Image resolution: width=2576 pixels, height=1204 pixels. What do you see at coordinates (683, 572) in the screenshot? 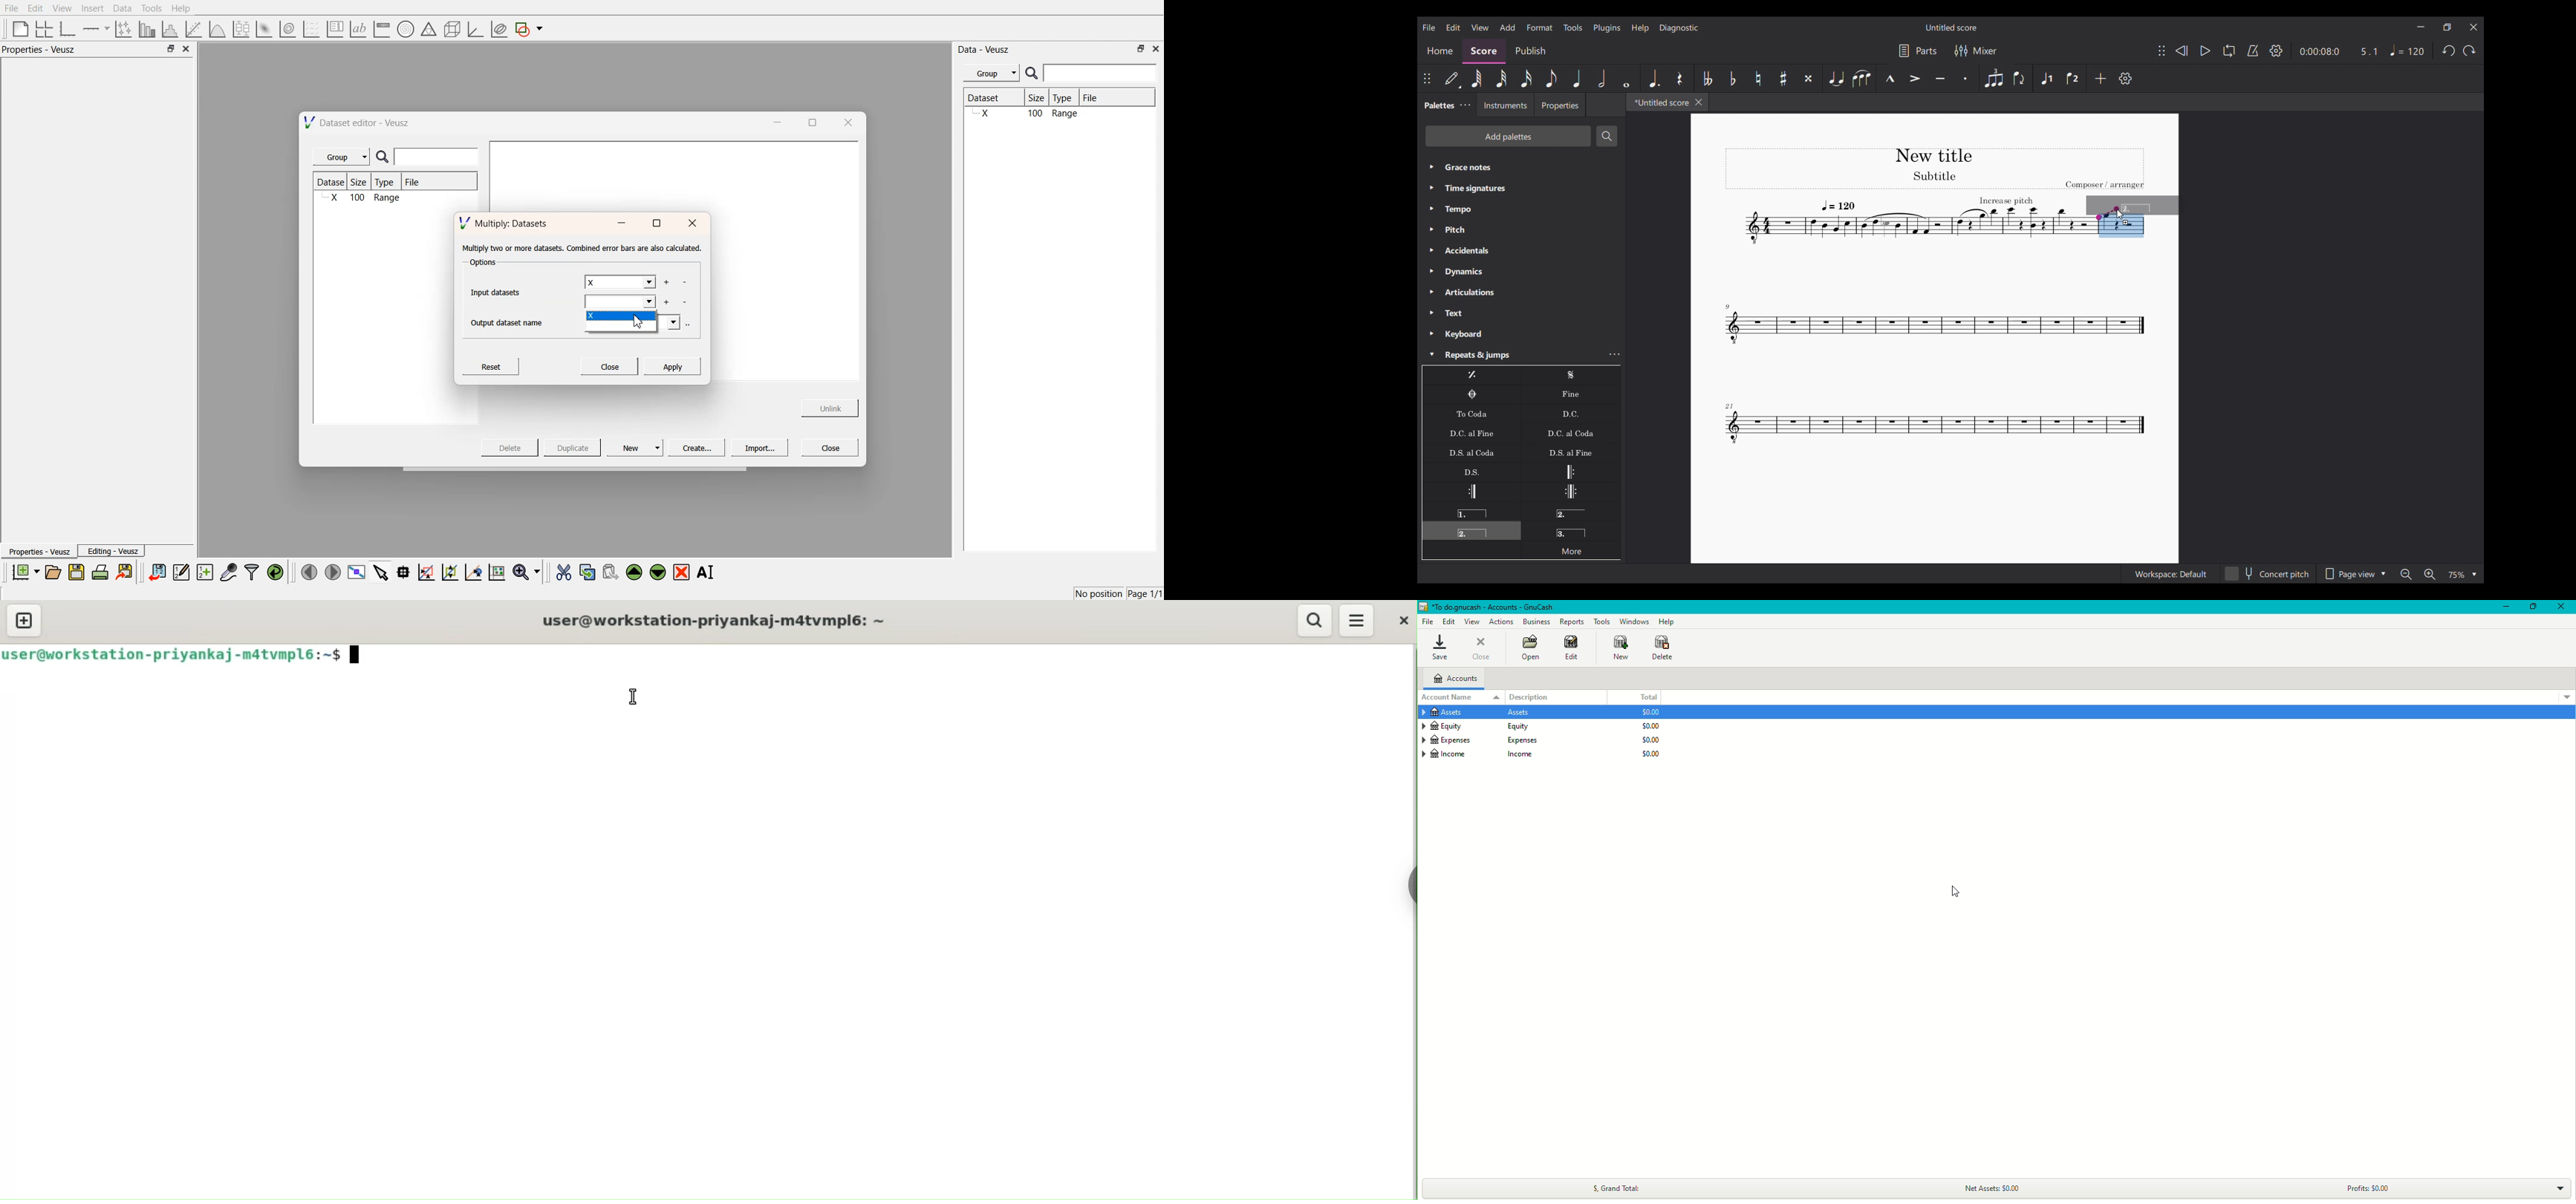
I see `remove the selected widgets` at bounding box center [683, 572].